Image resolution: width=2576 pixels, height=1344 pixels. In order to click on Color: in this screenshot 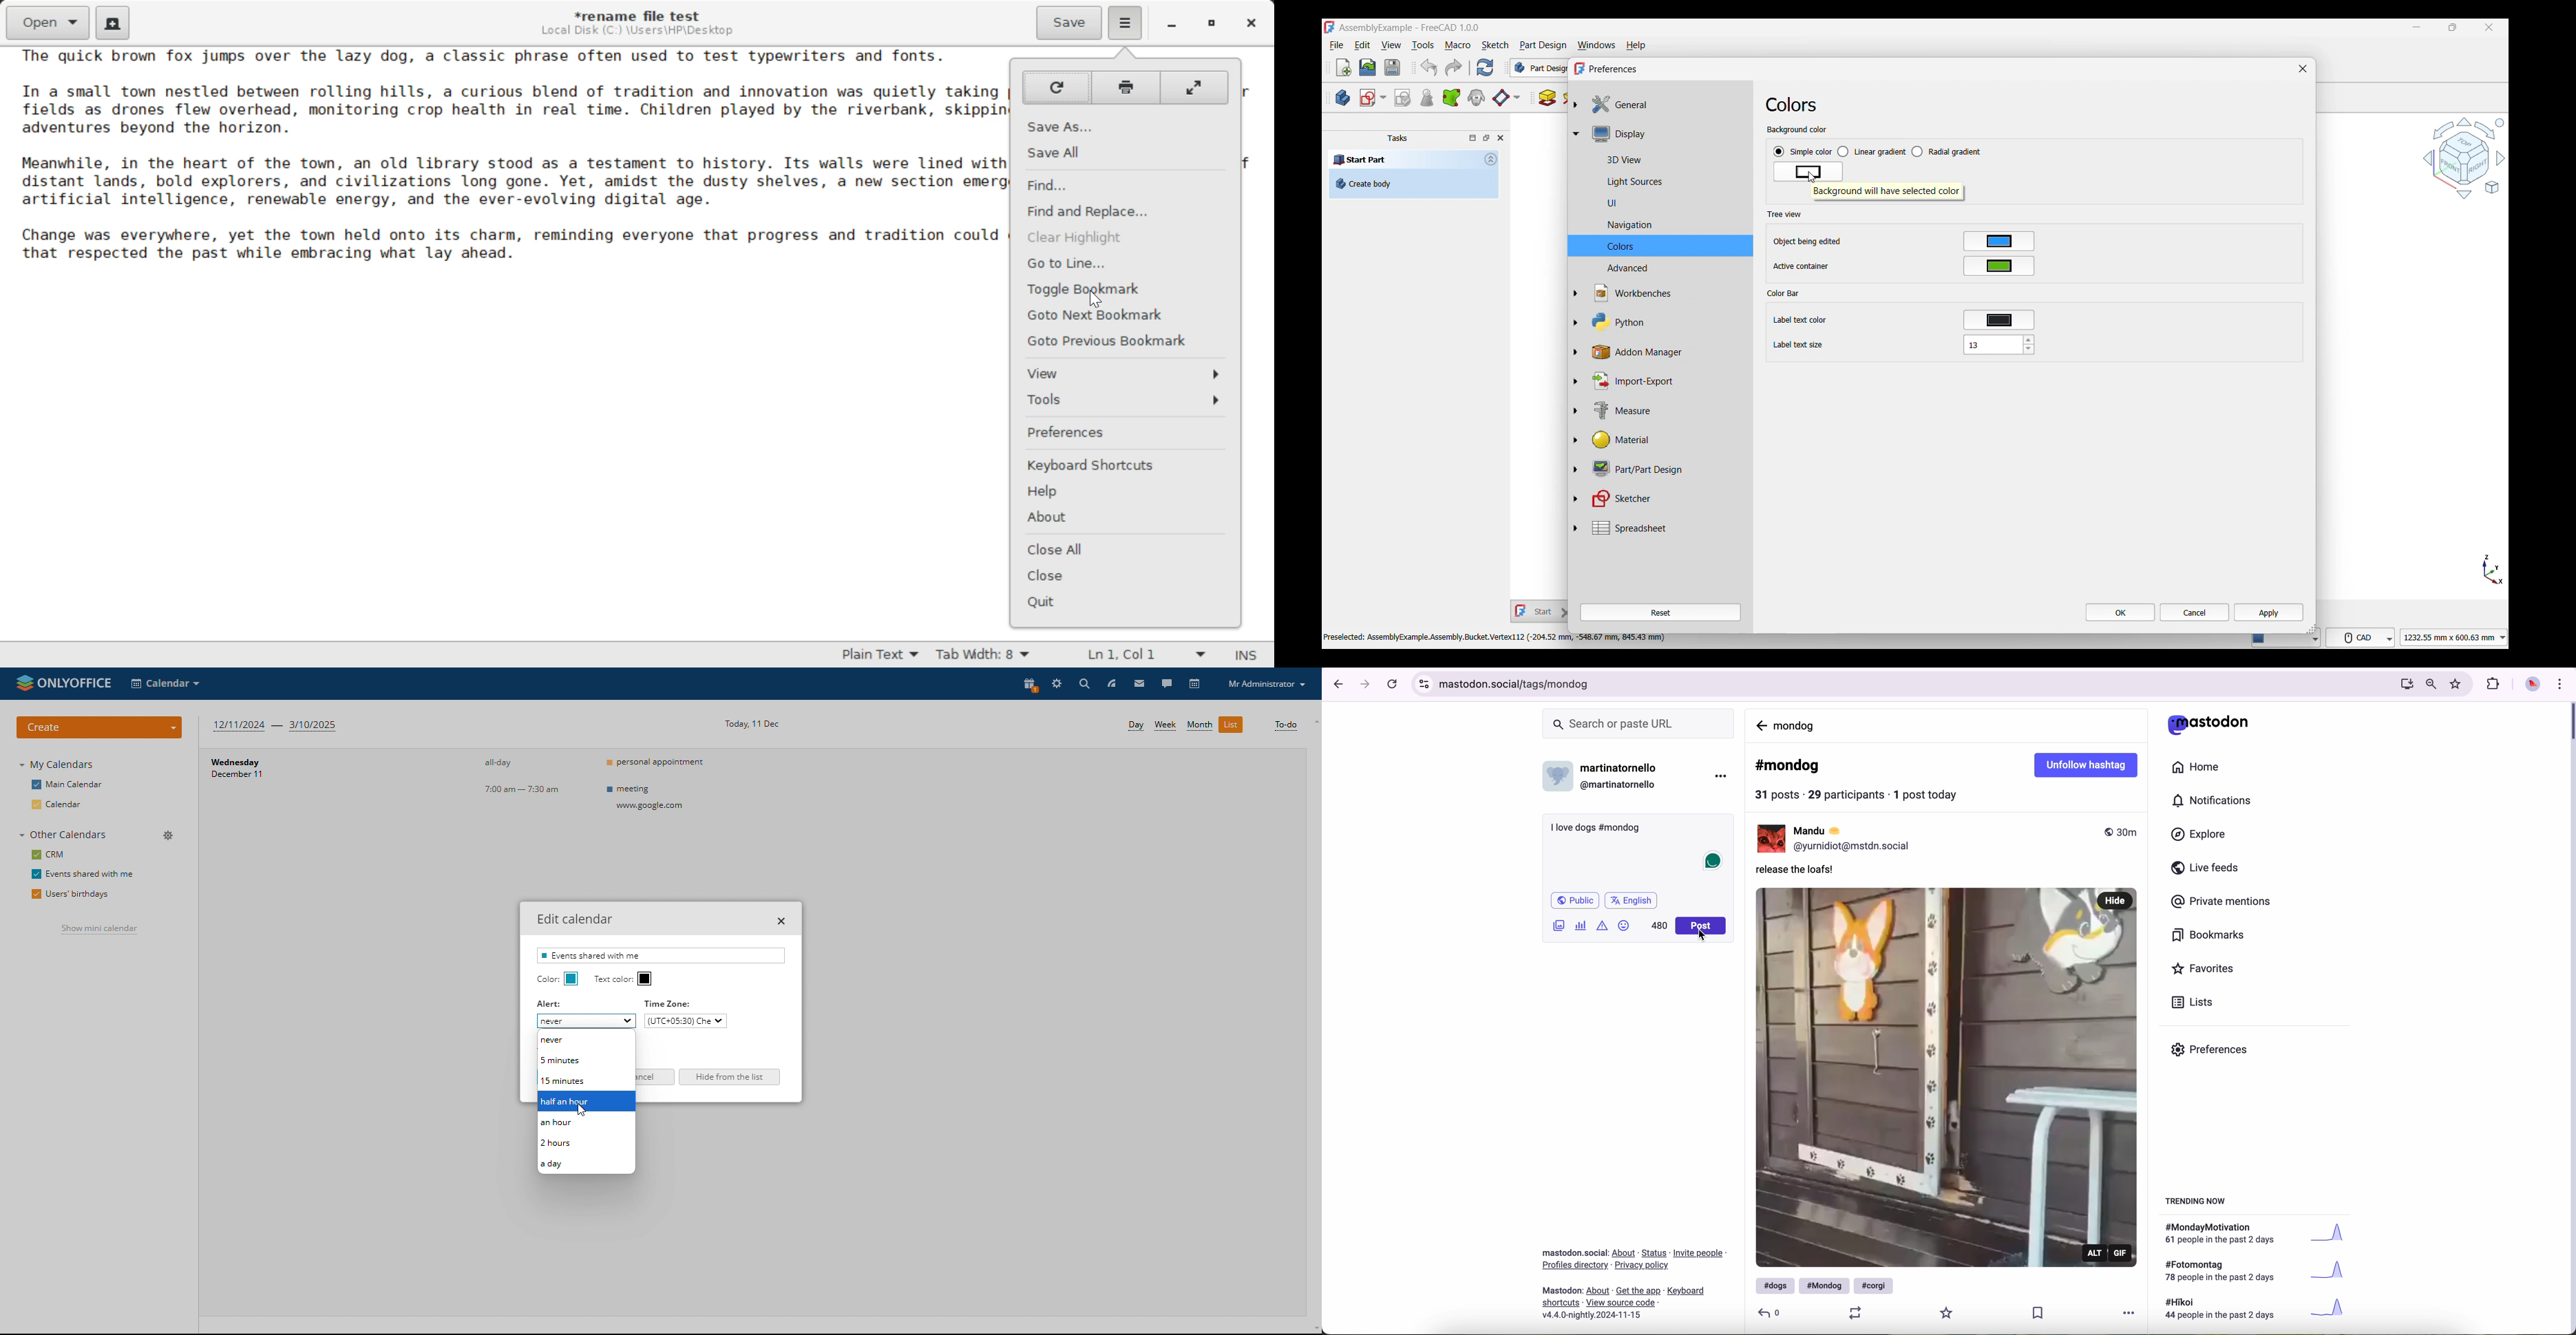, I will do `click(546, 979)`.